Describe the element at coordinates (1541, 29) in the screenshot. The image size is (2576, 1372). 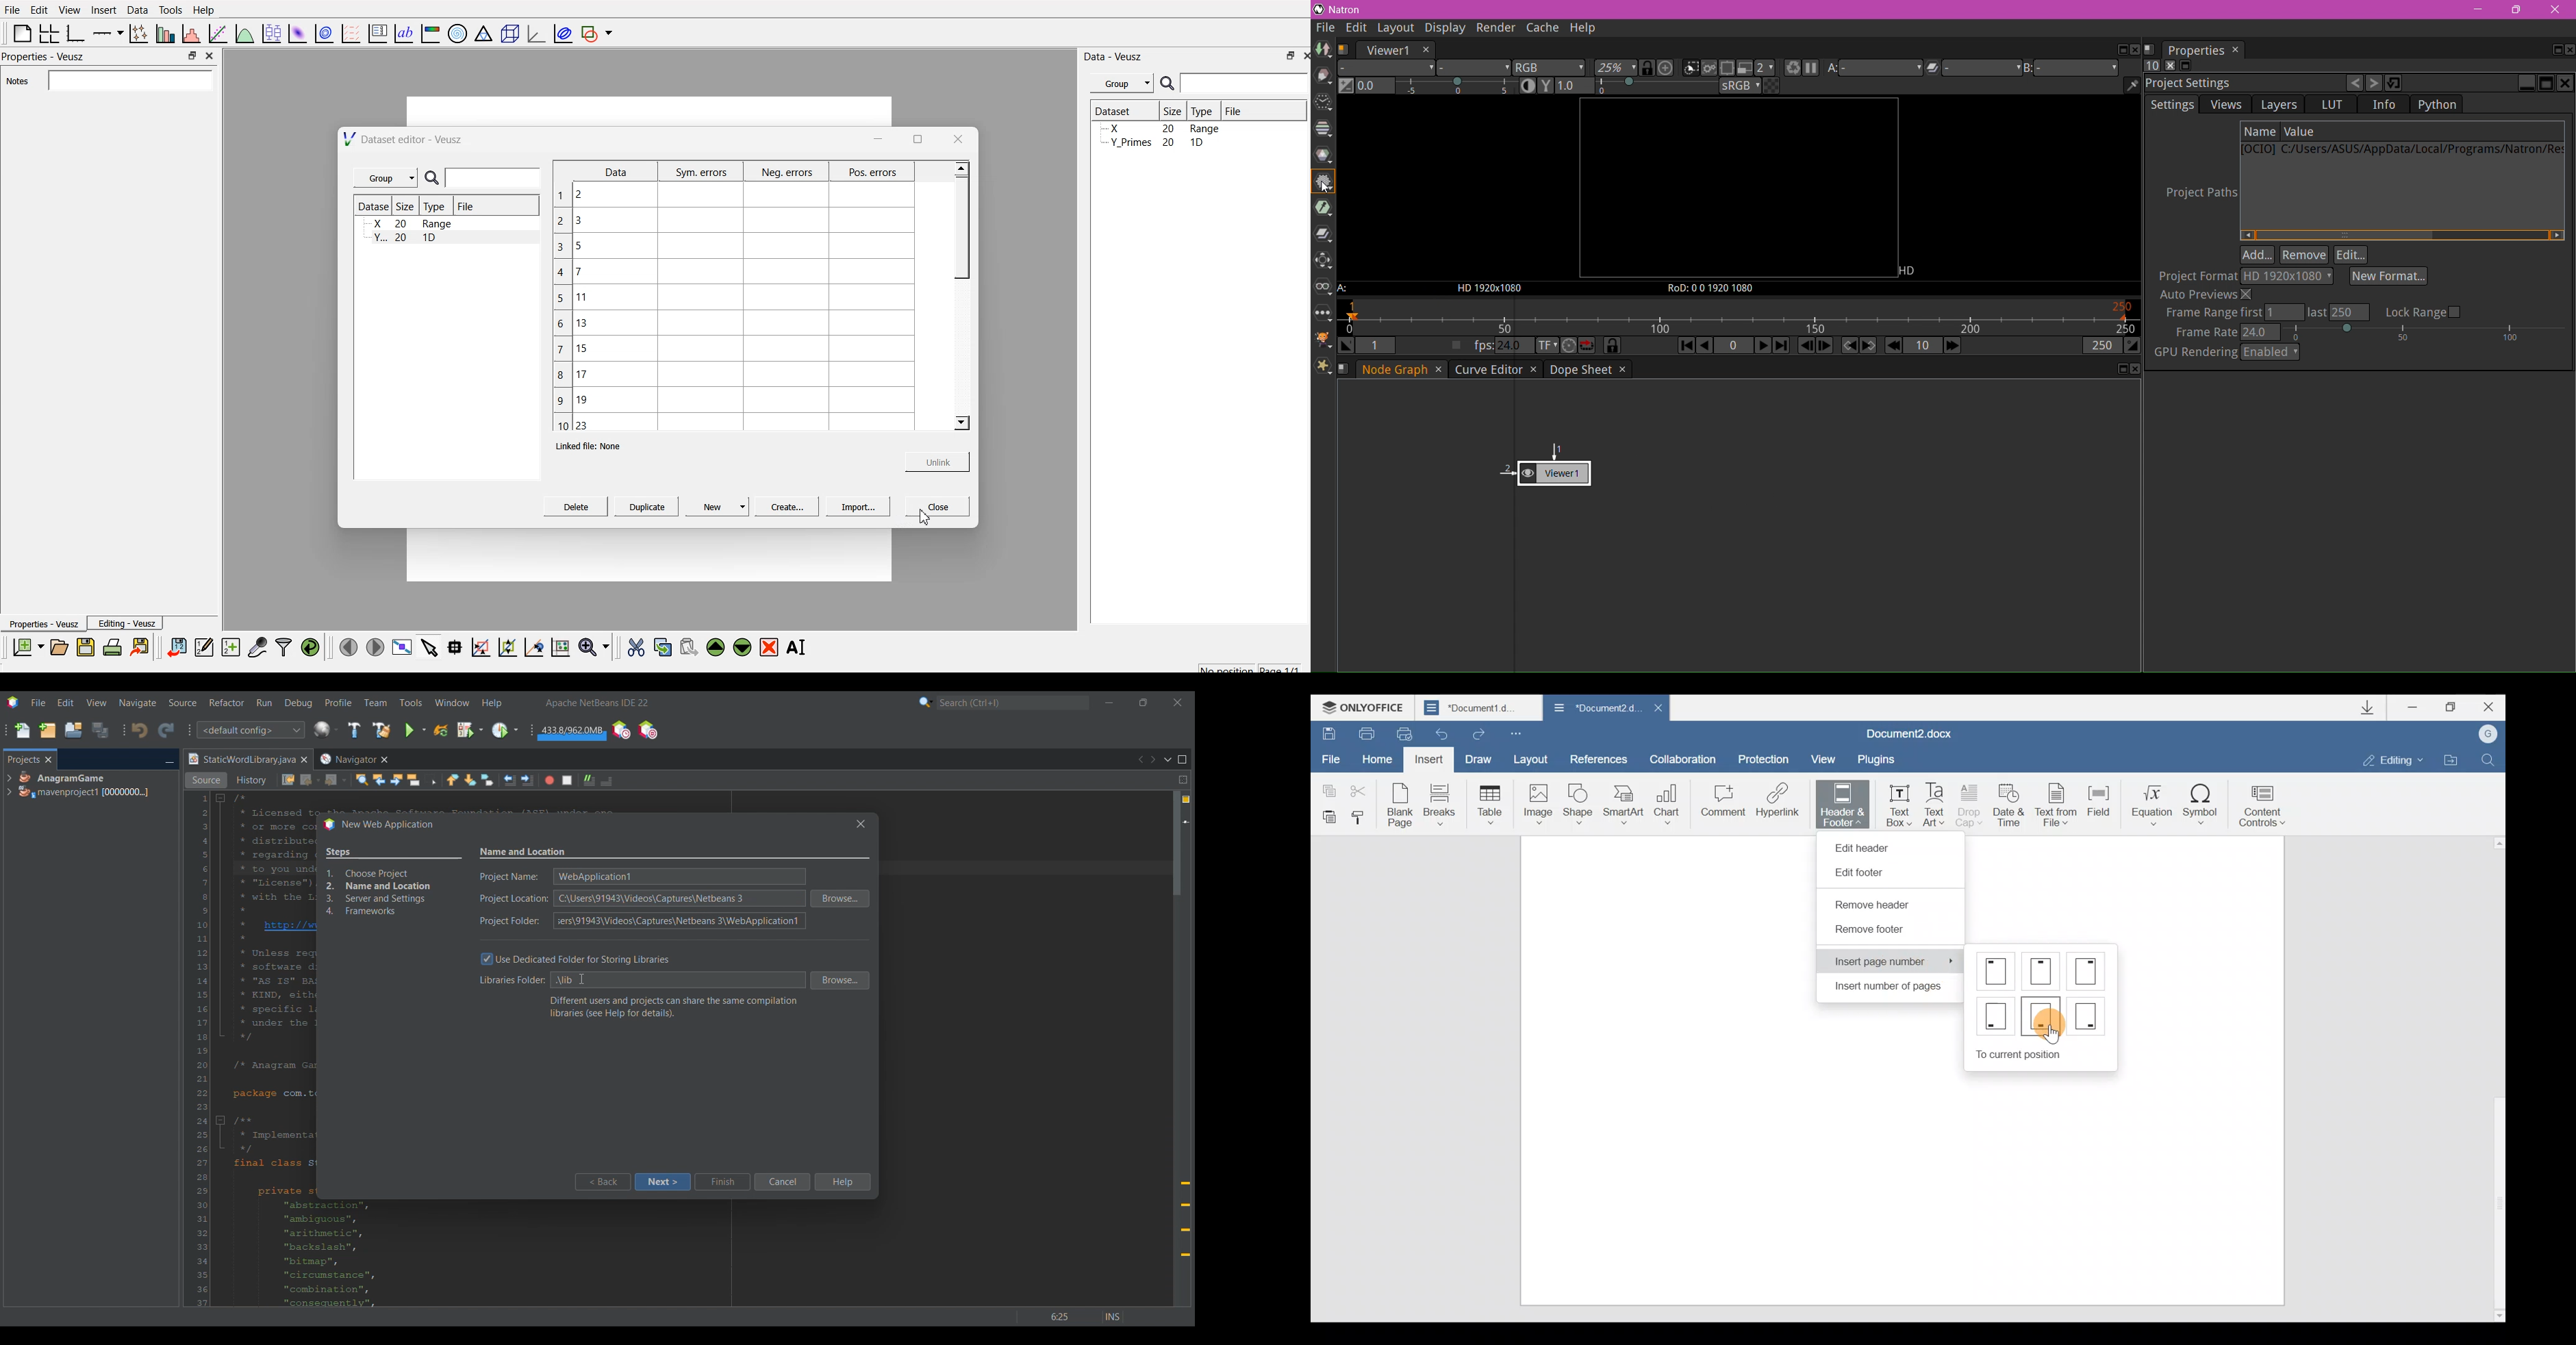
I see `Cache` at that location.